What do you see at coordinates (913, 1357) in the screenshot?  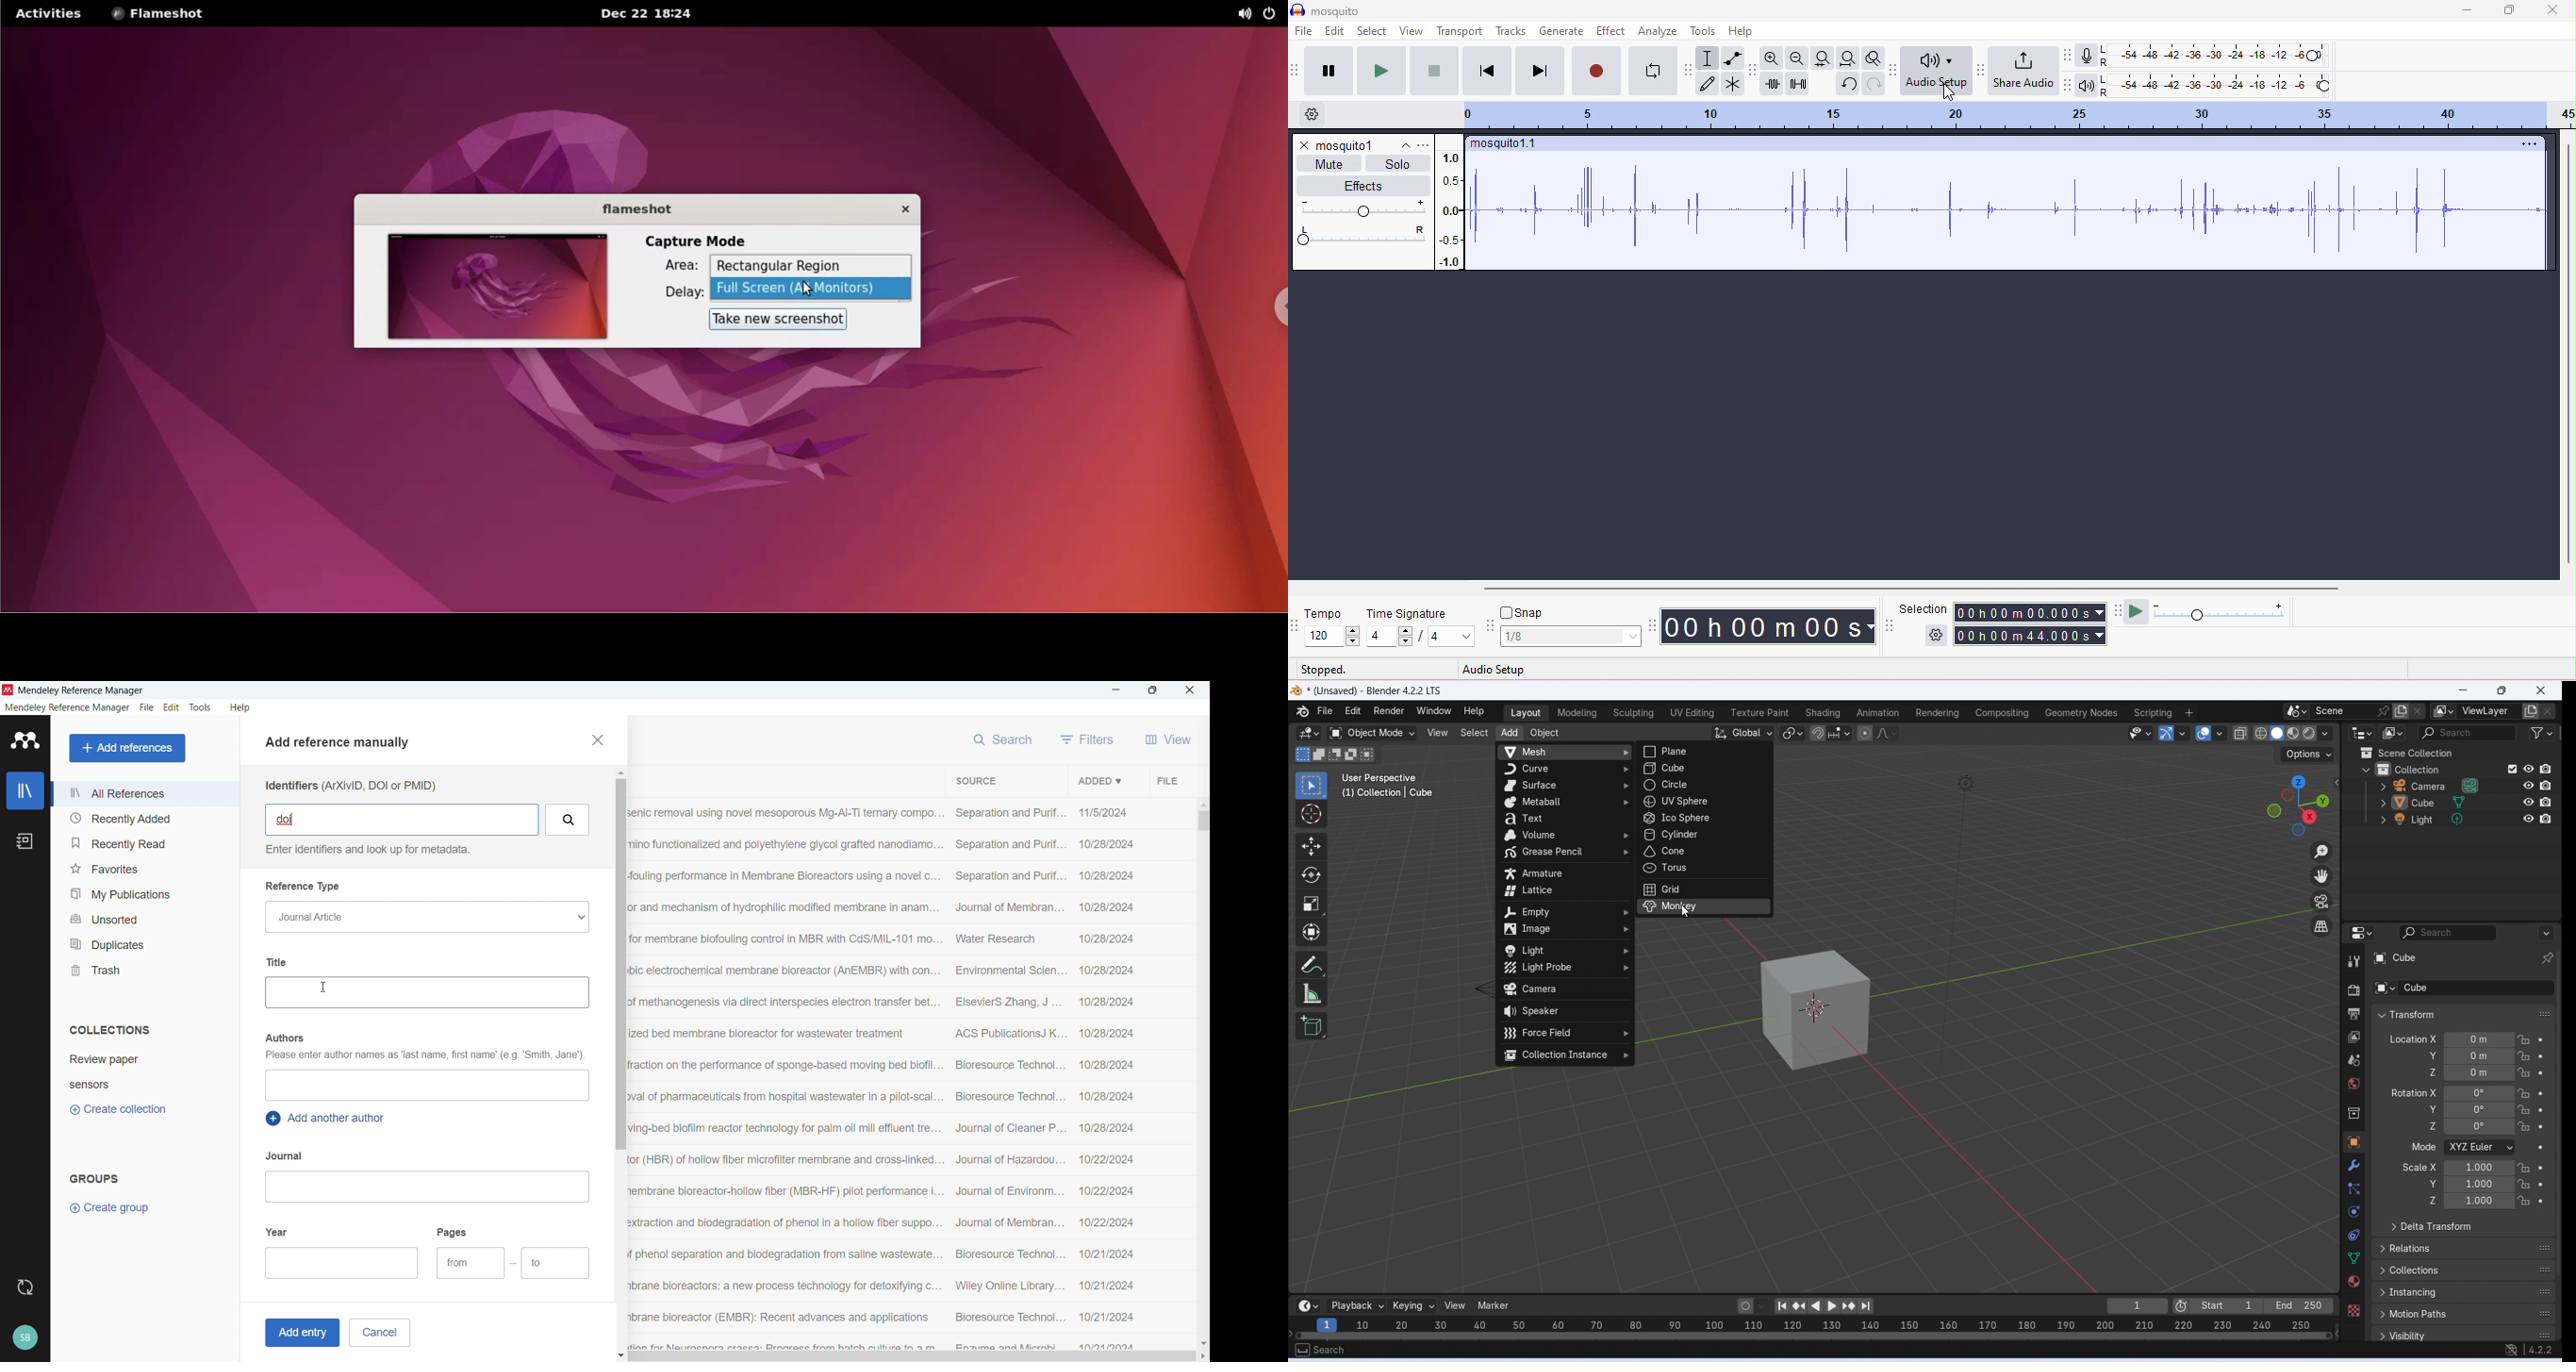 I see `Horizontal scroll bar ` at bounding box center [913, 1357].